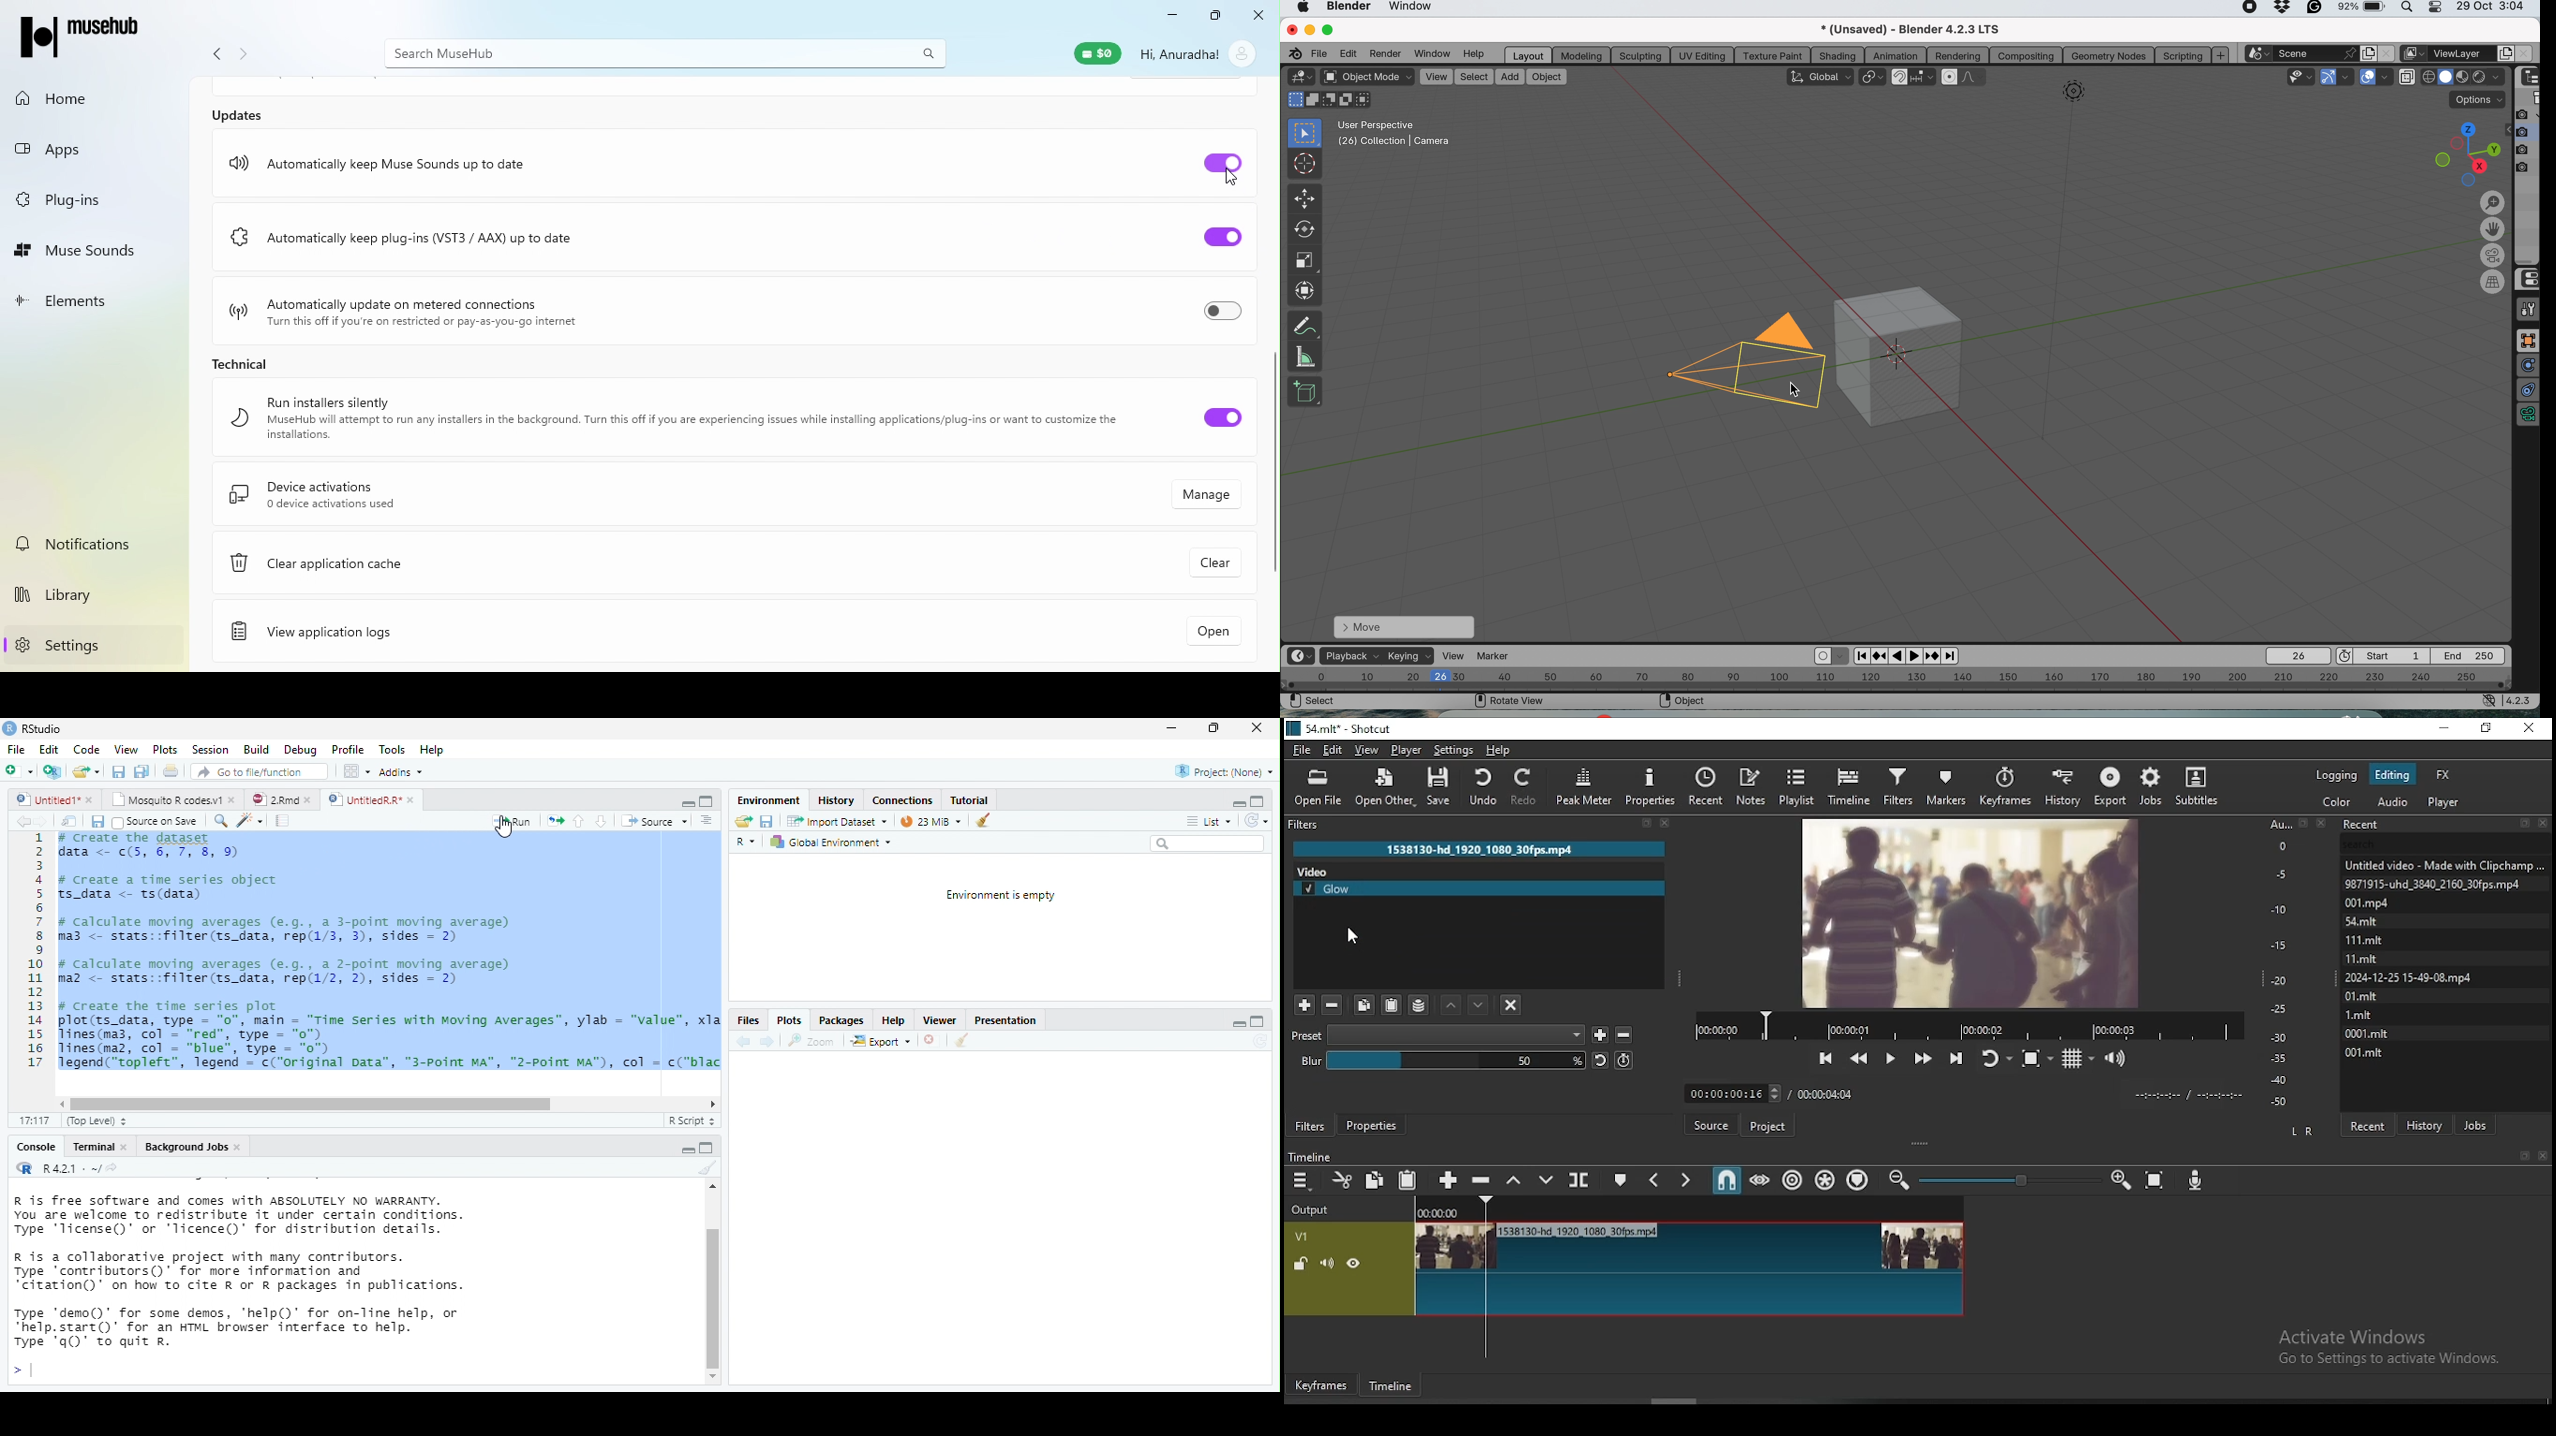 This screenshot has width=2576, height=1456. Describe the element at coordinates (830, 843) in the screenshot. I see `Global Environment` at that location.